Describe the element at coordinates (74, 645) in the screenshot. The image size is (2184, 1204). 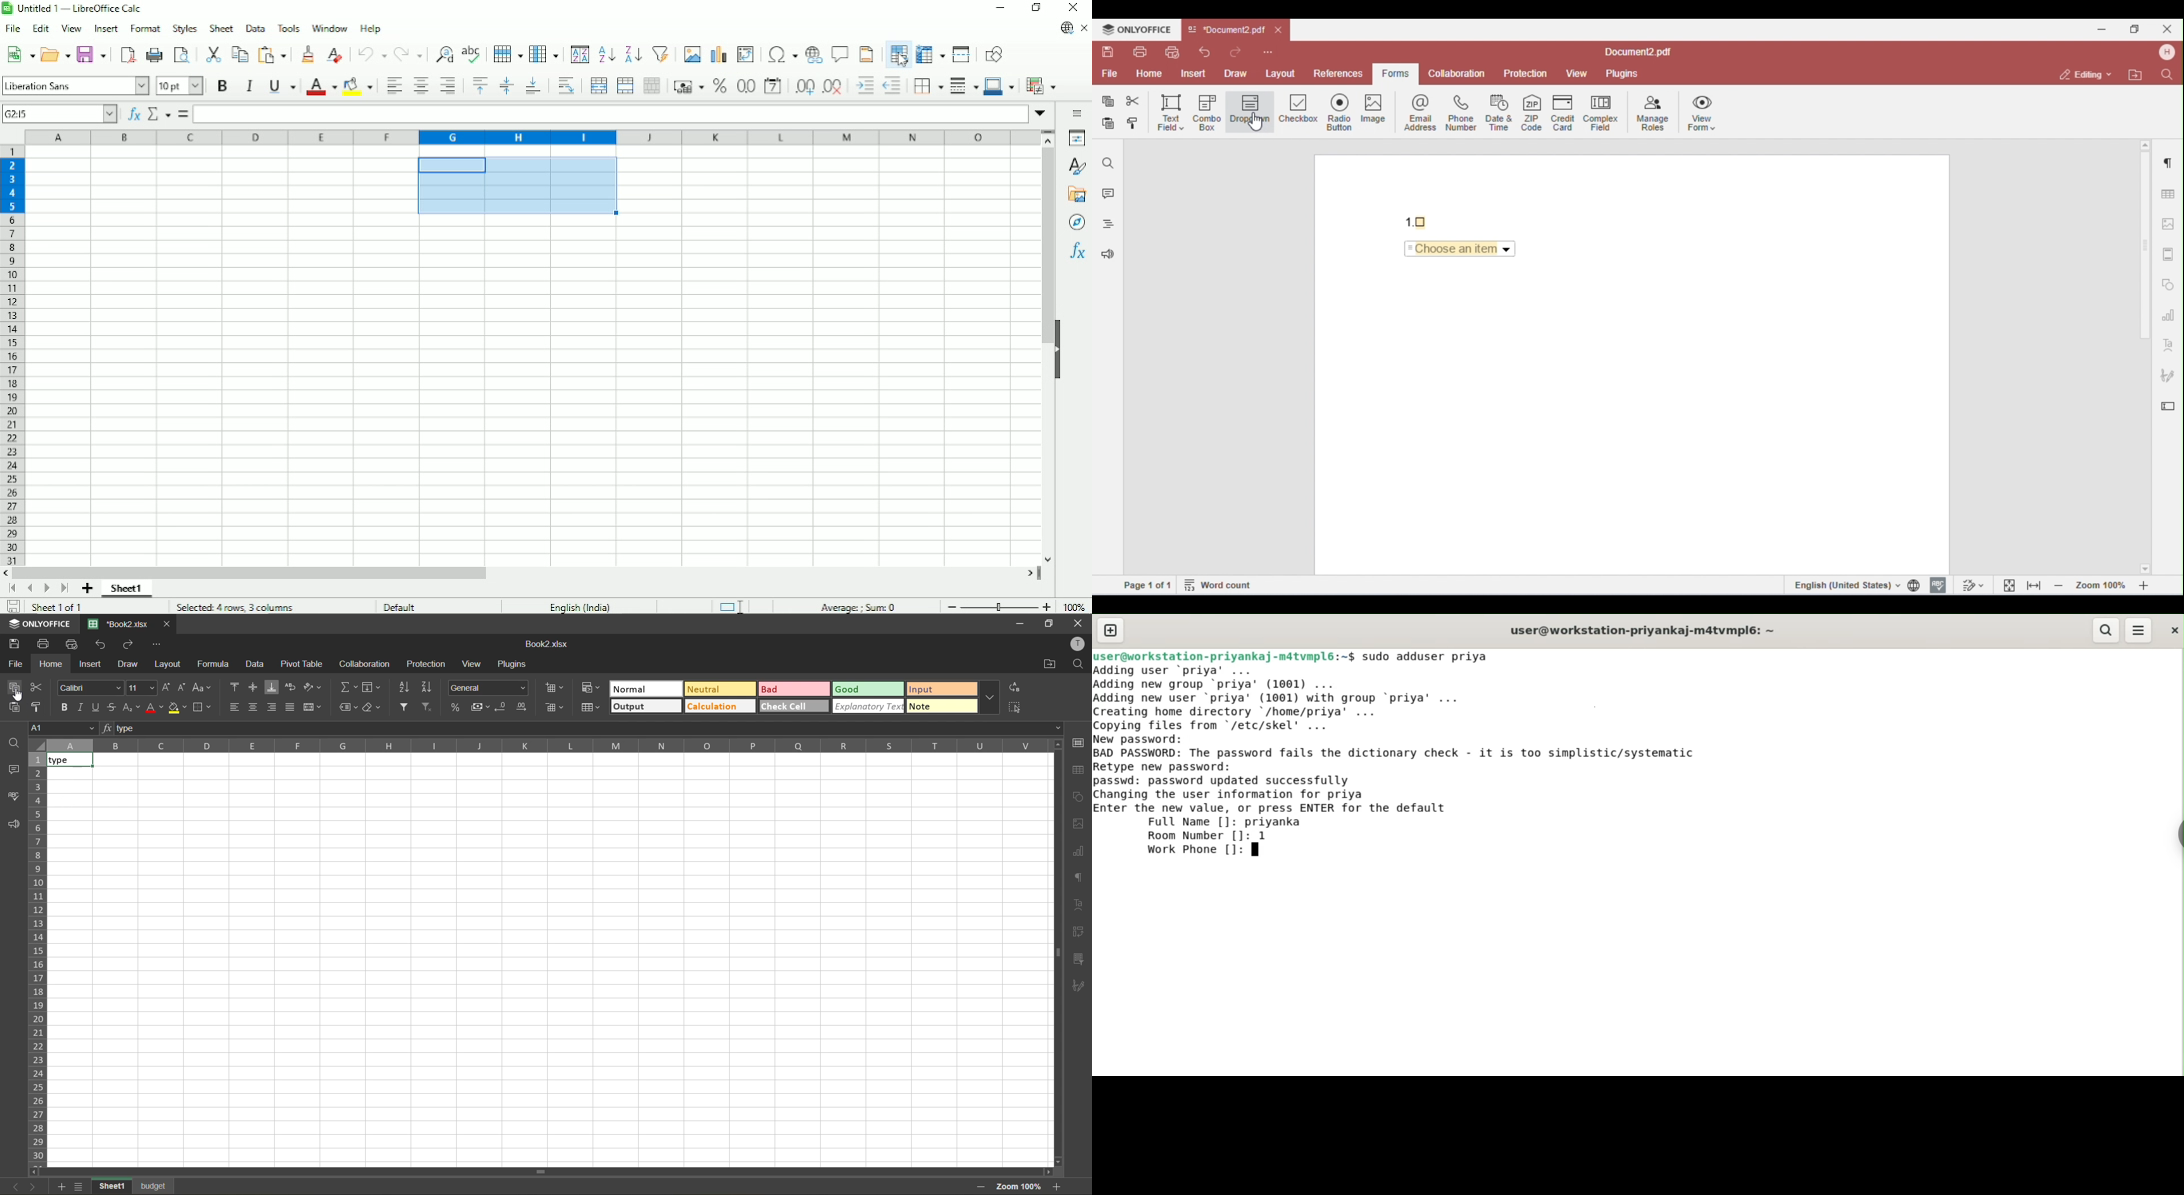
I see `quick print` at that location.